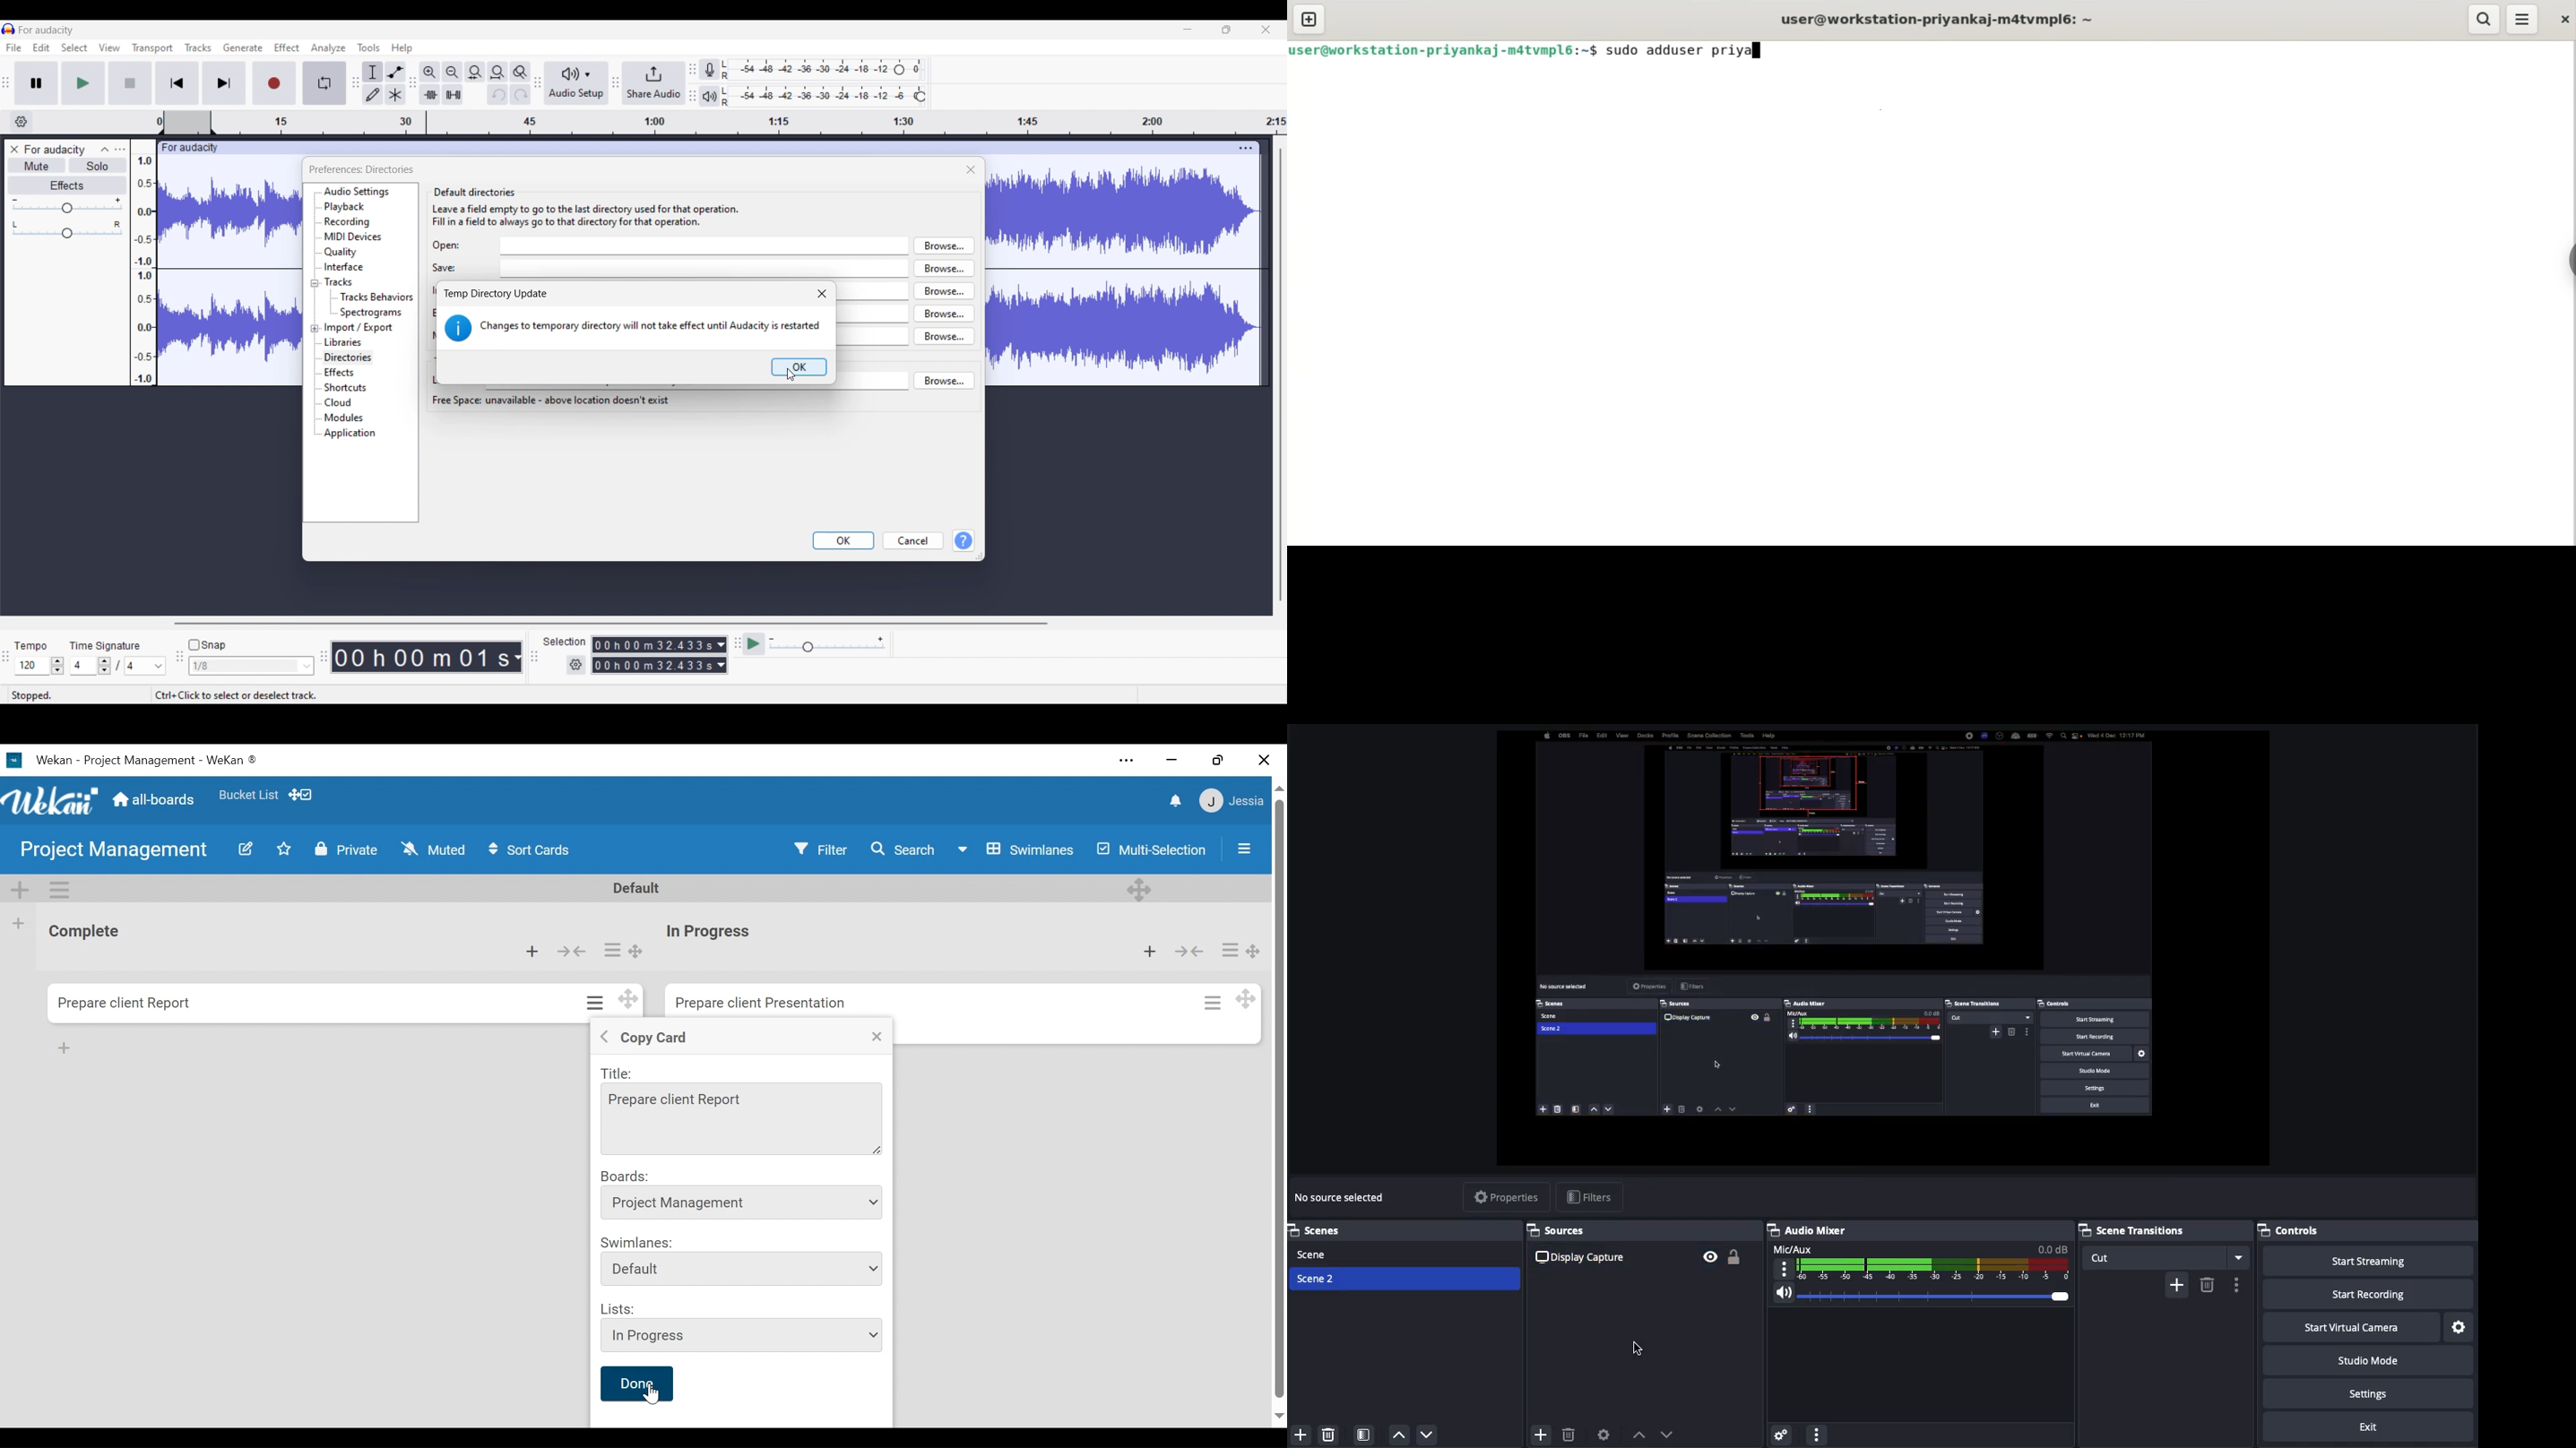 This screenshot has width=2576, height=1456. What do you see at coordinates (627, 1175) in the screenshot?
I see `Boards` at bounding box center [627, 1175].